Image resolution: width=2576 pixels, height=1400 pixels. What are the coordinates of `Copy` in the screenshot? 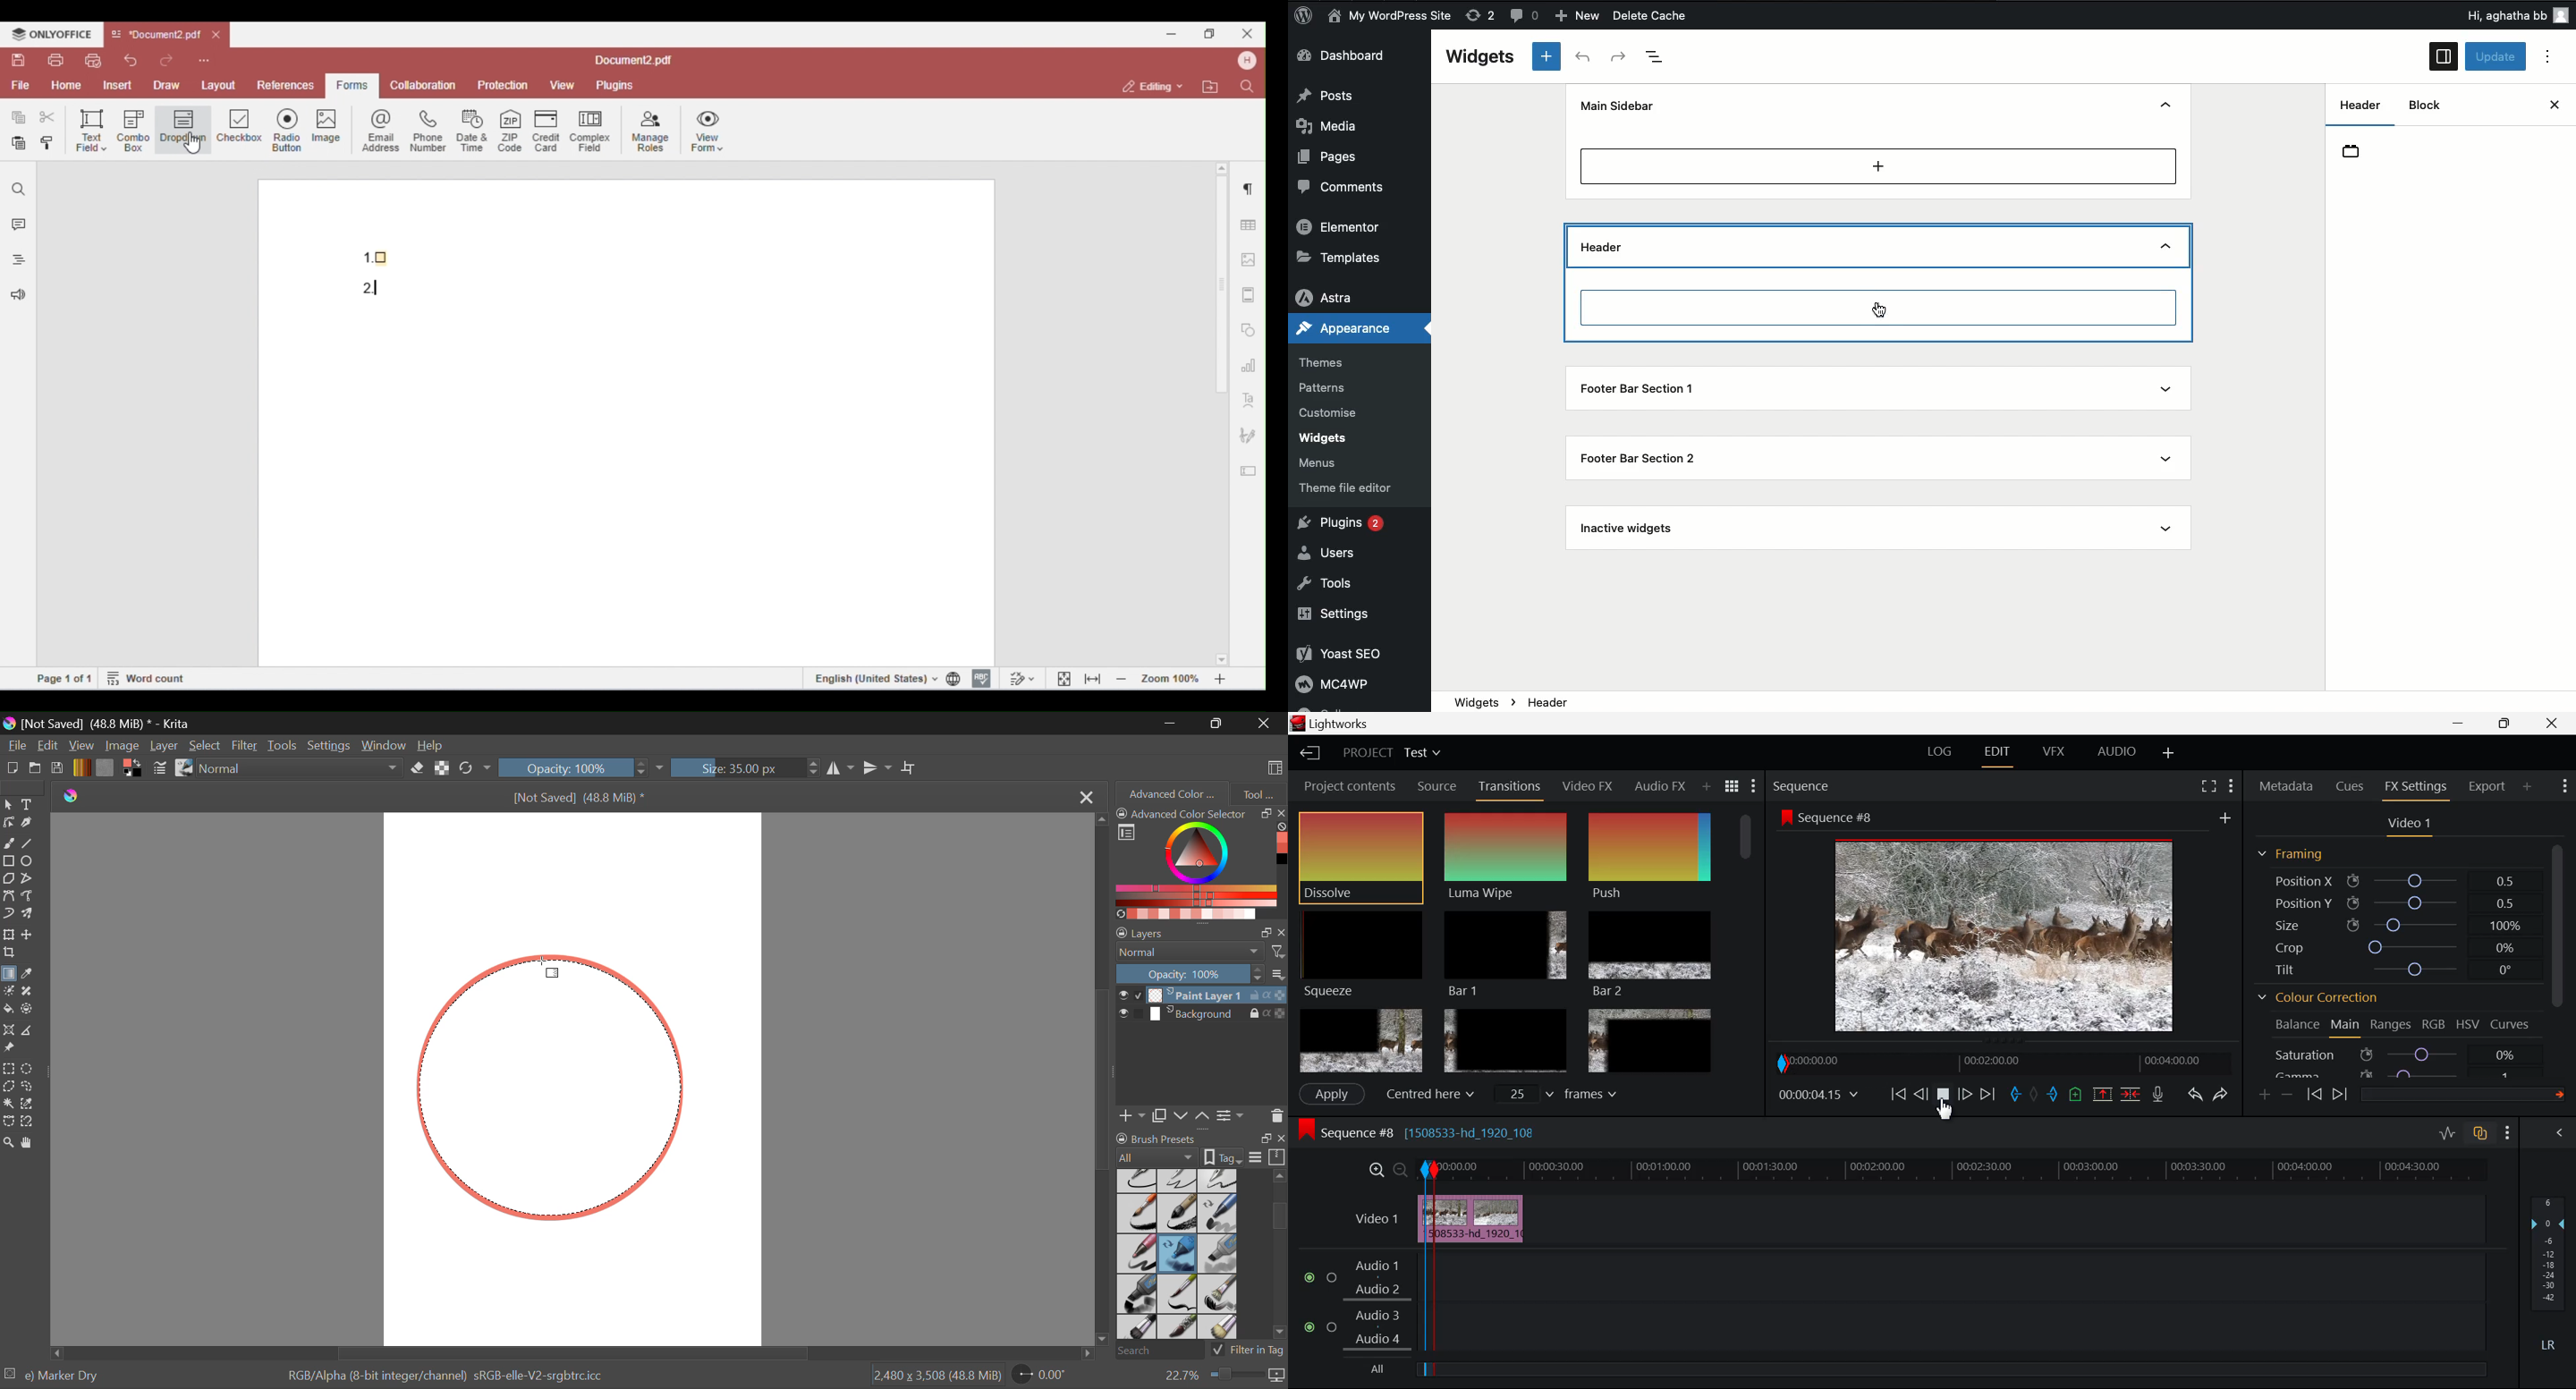 It's located at (1162, 1114).